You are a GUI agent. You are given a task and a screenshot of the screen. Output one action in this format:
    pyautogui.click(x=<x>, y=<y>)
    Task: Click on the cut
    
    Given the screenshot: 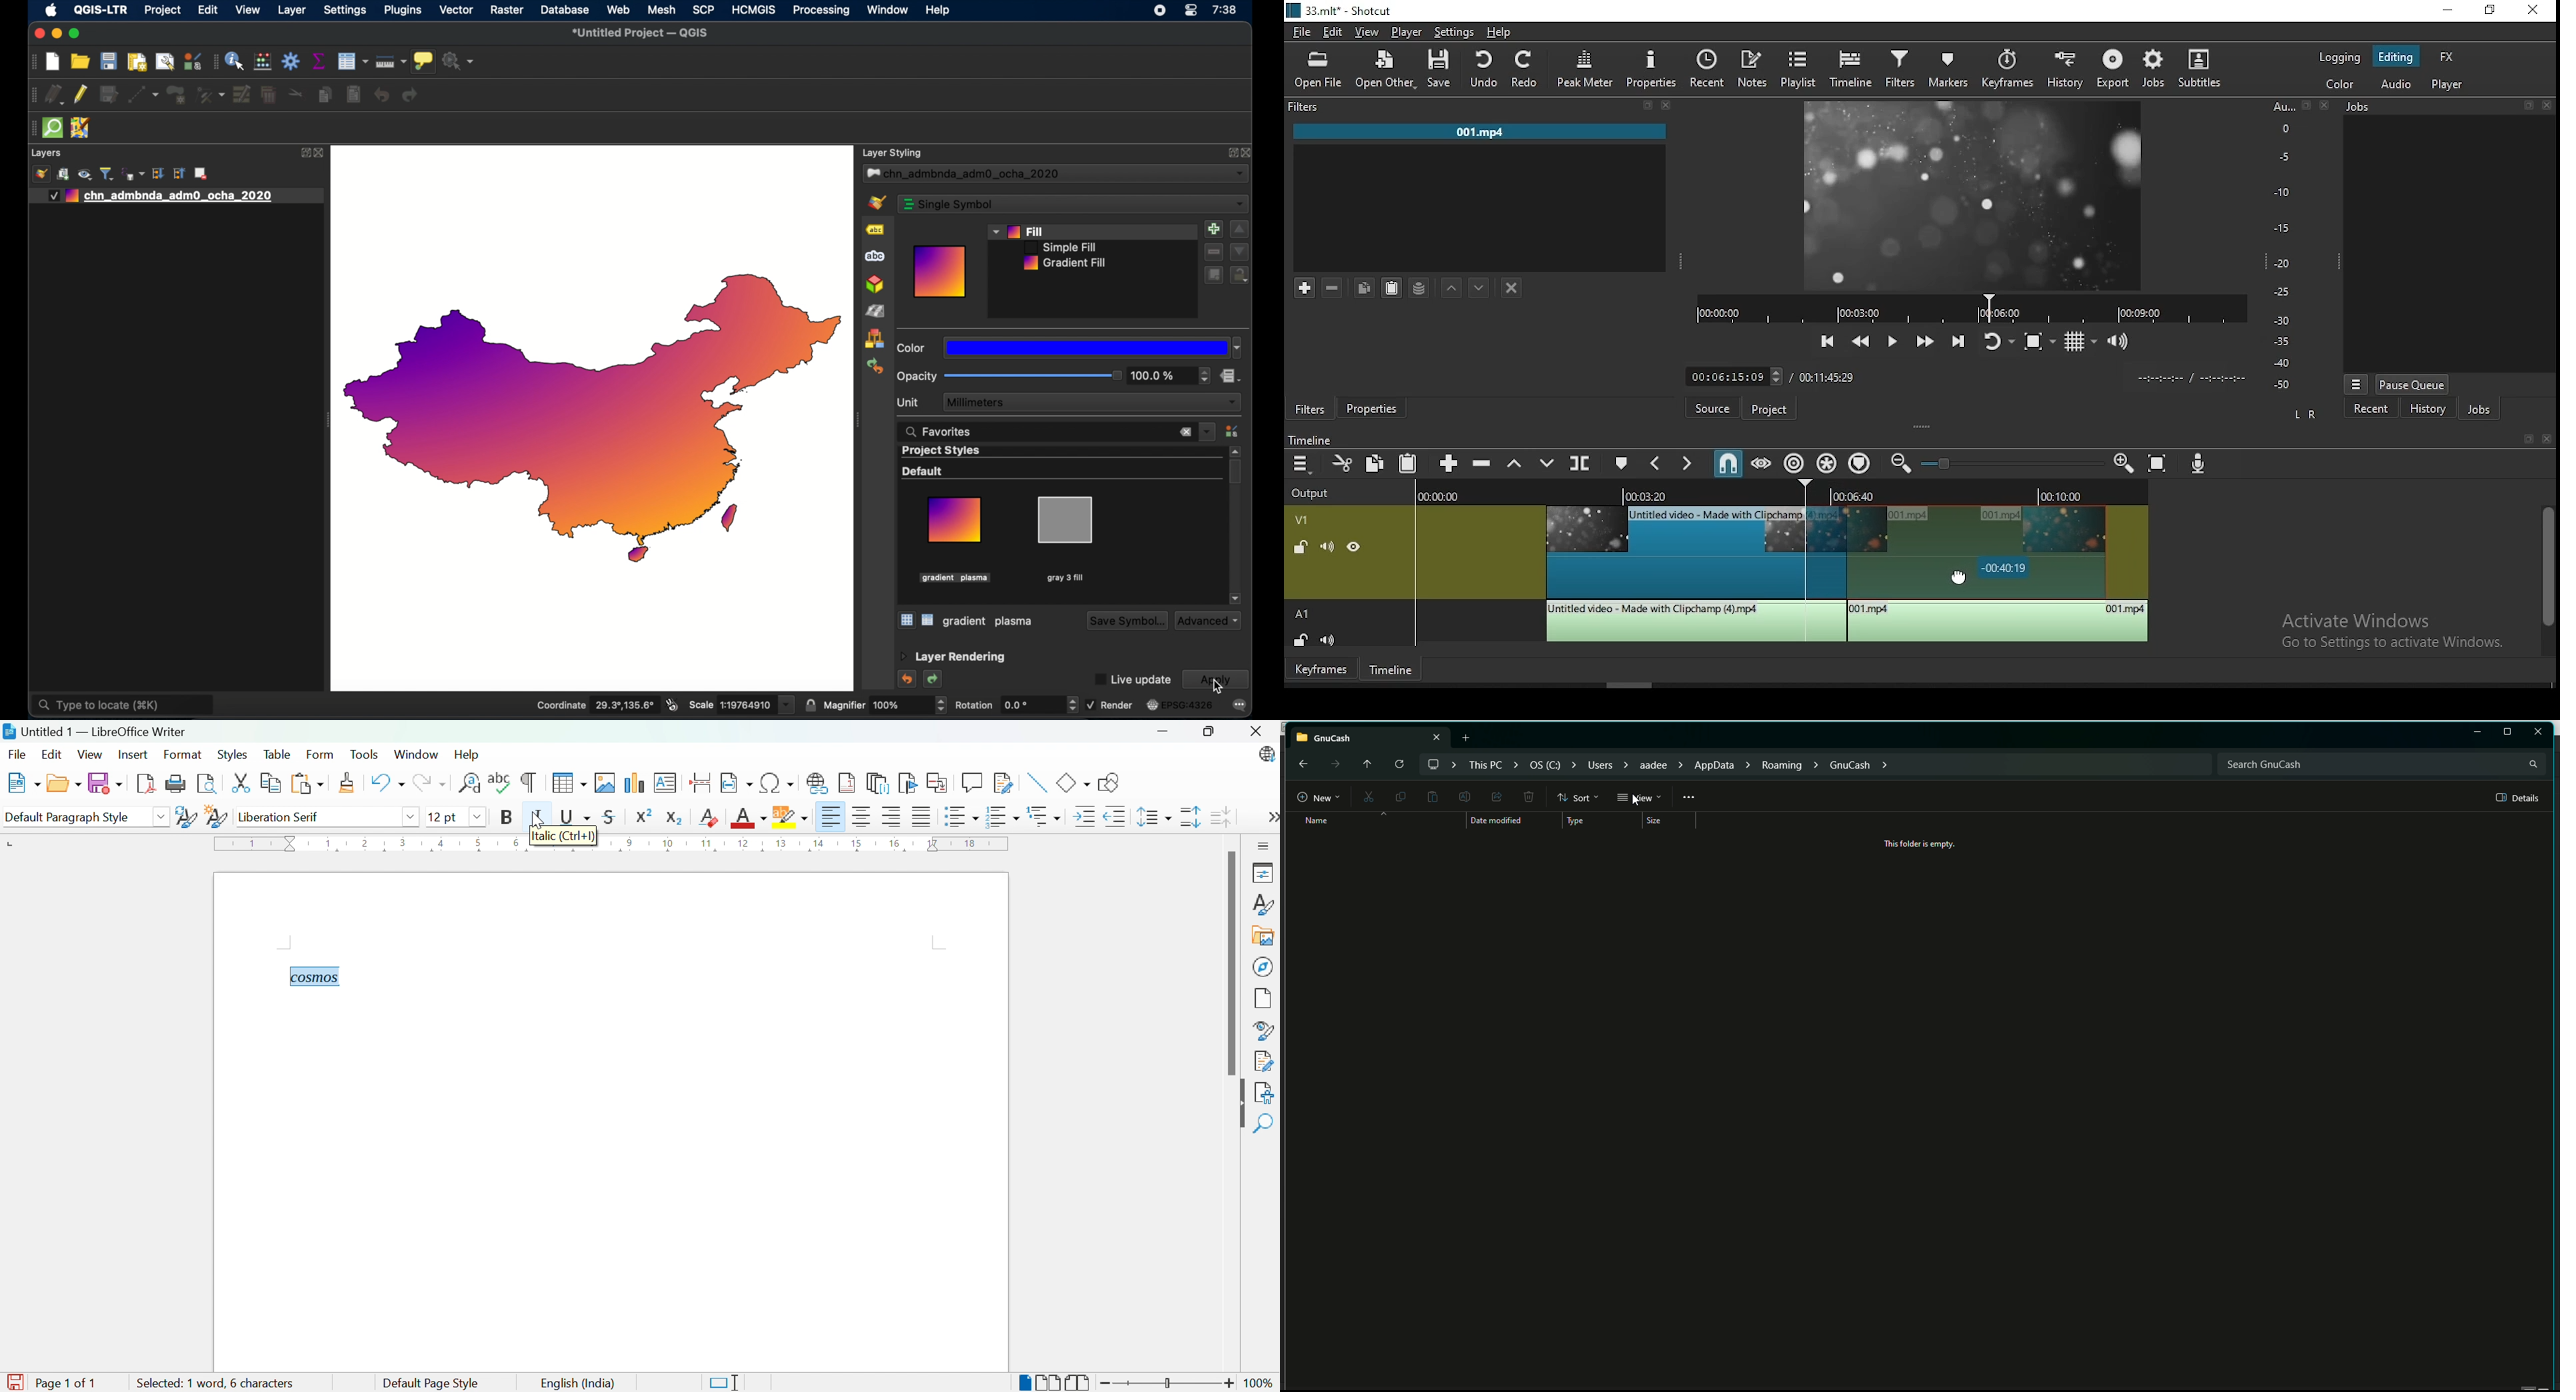 What is the action you would take?
    pyautogui.click(x=1343, y=463)
    